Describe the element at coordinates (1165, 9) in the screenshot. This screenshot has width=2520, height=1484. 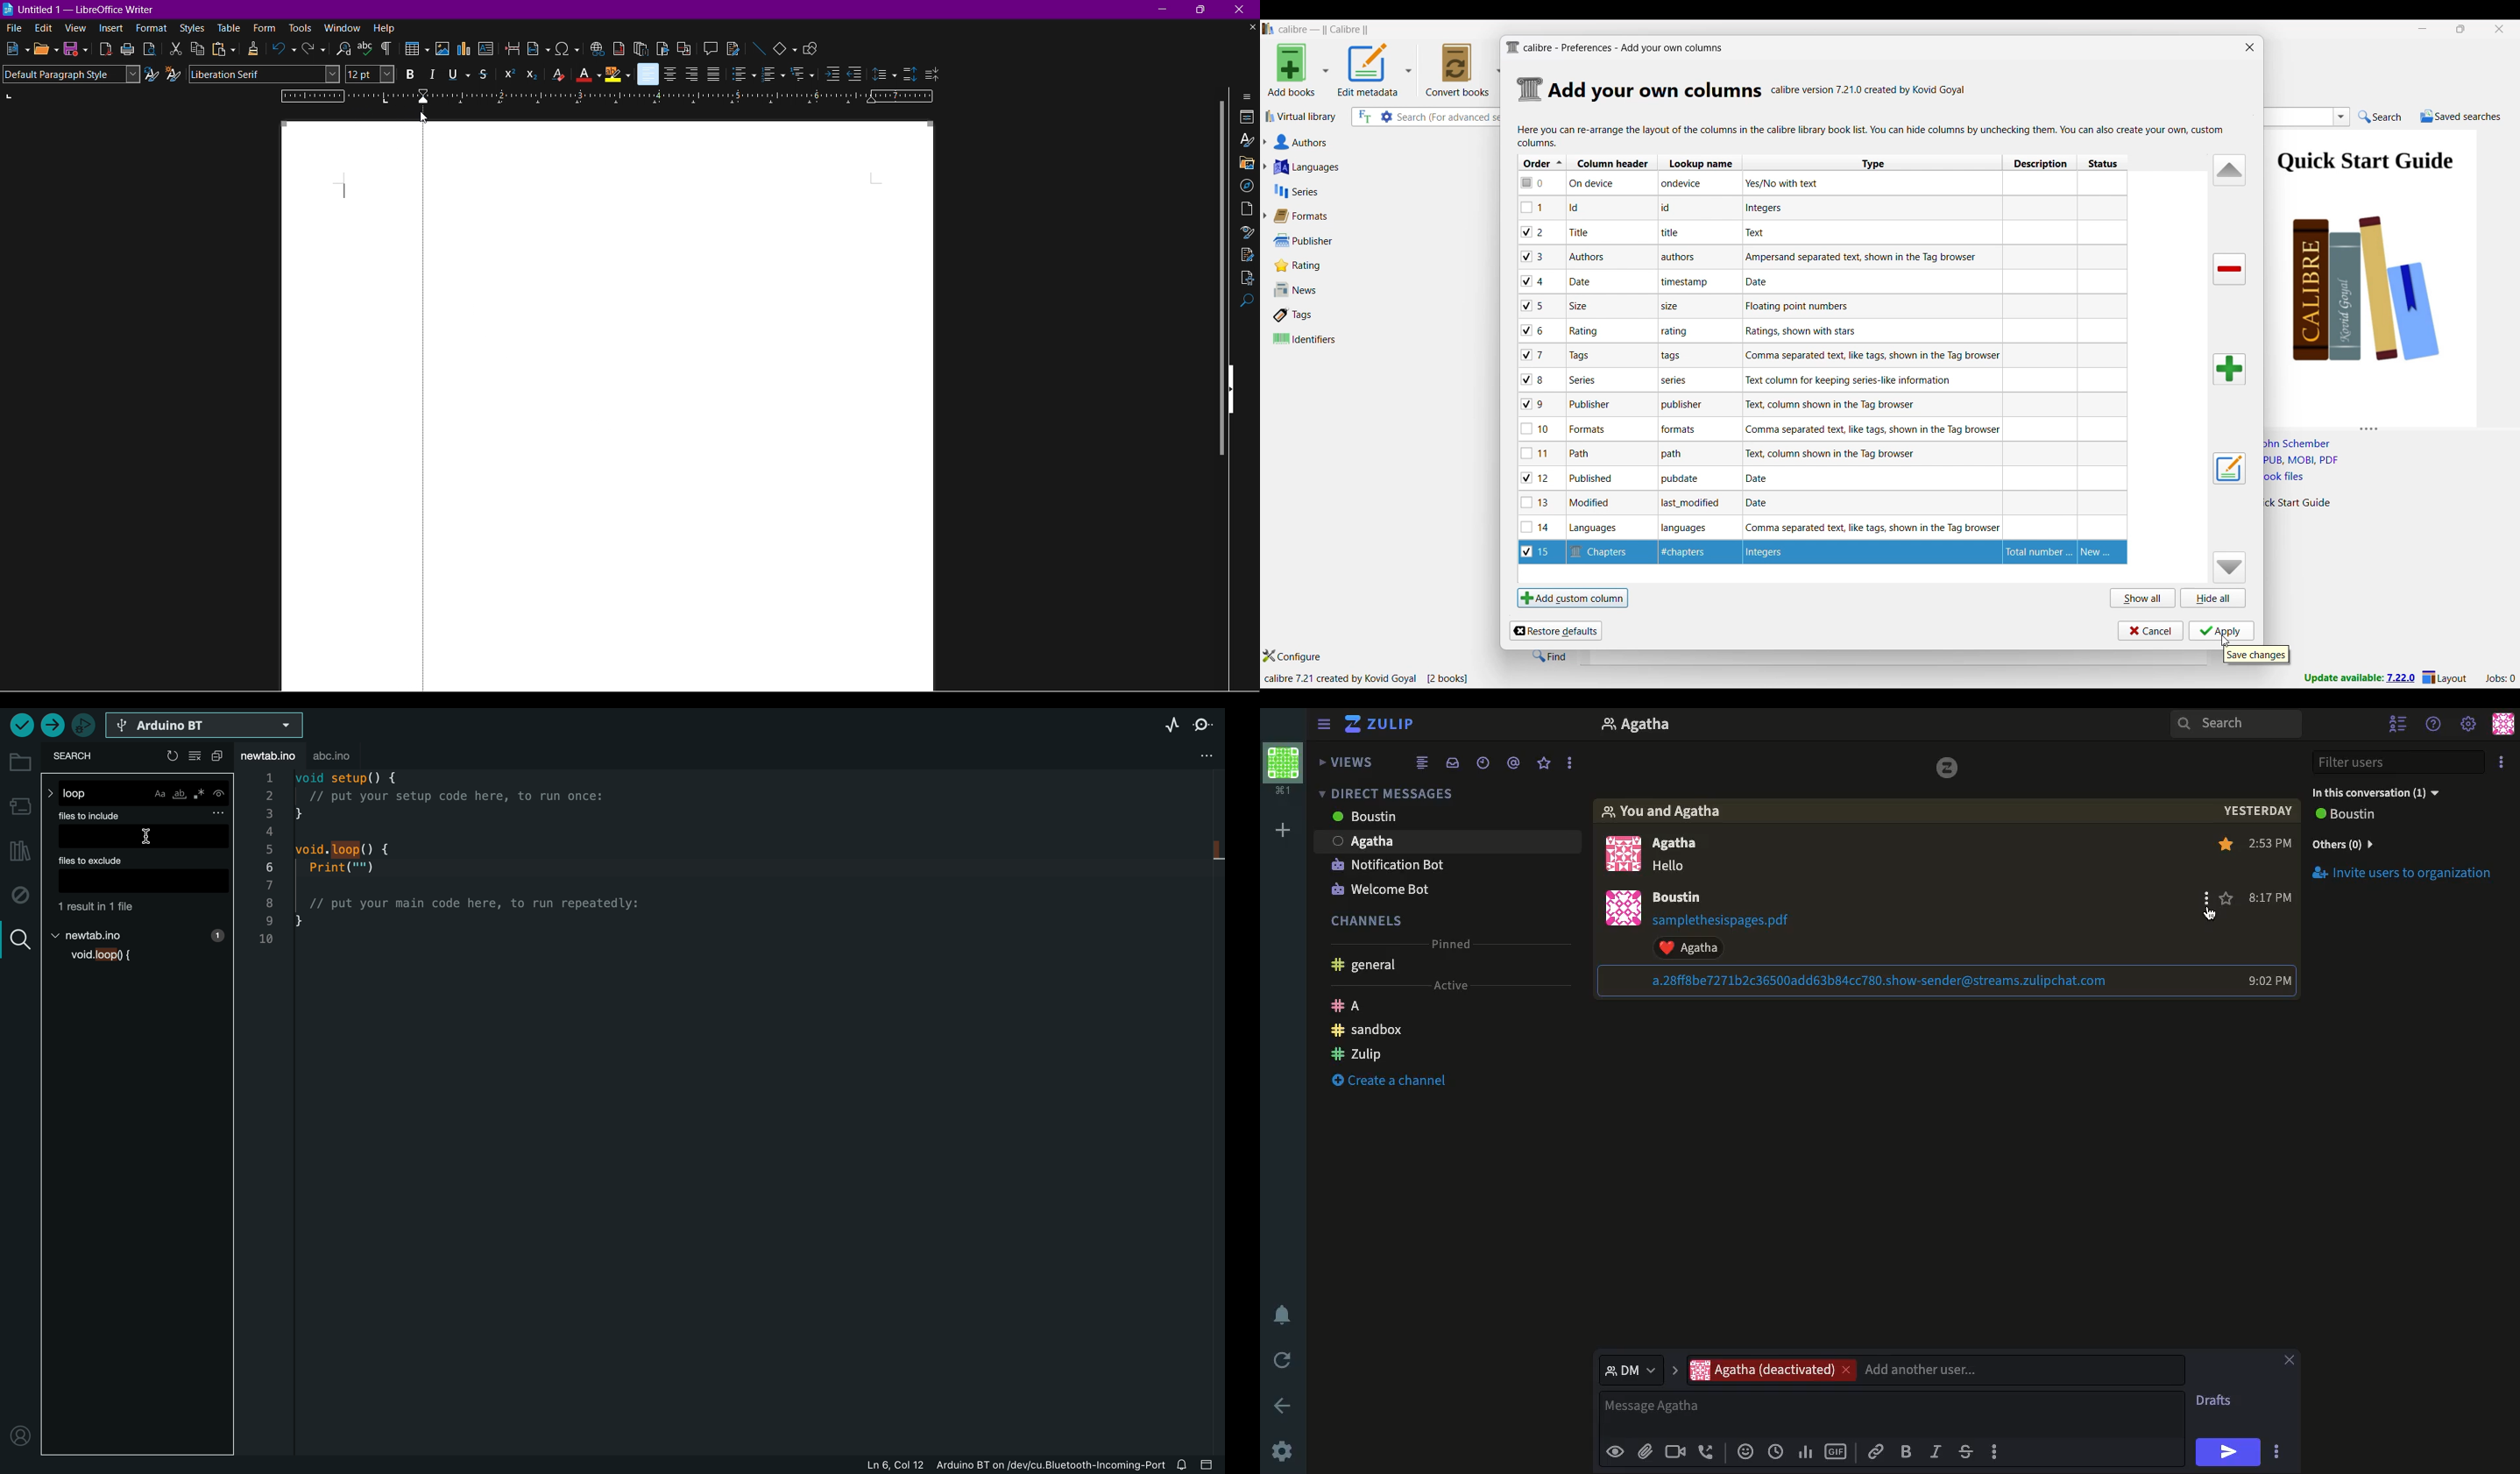
I see `Minimize` at that location.